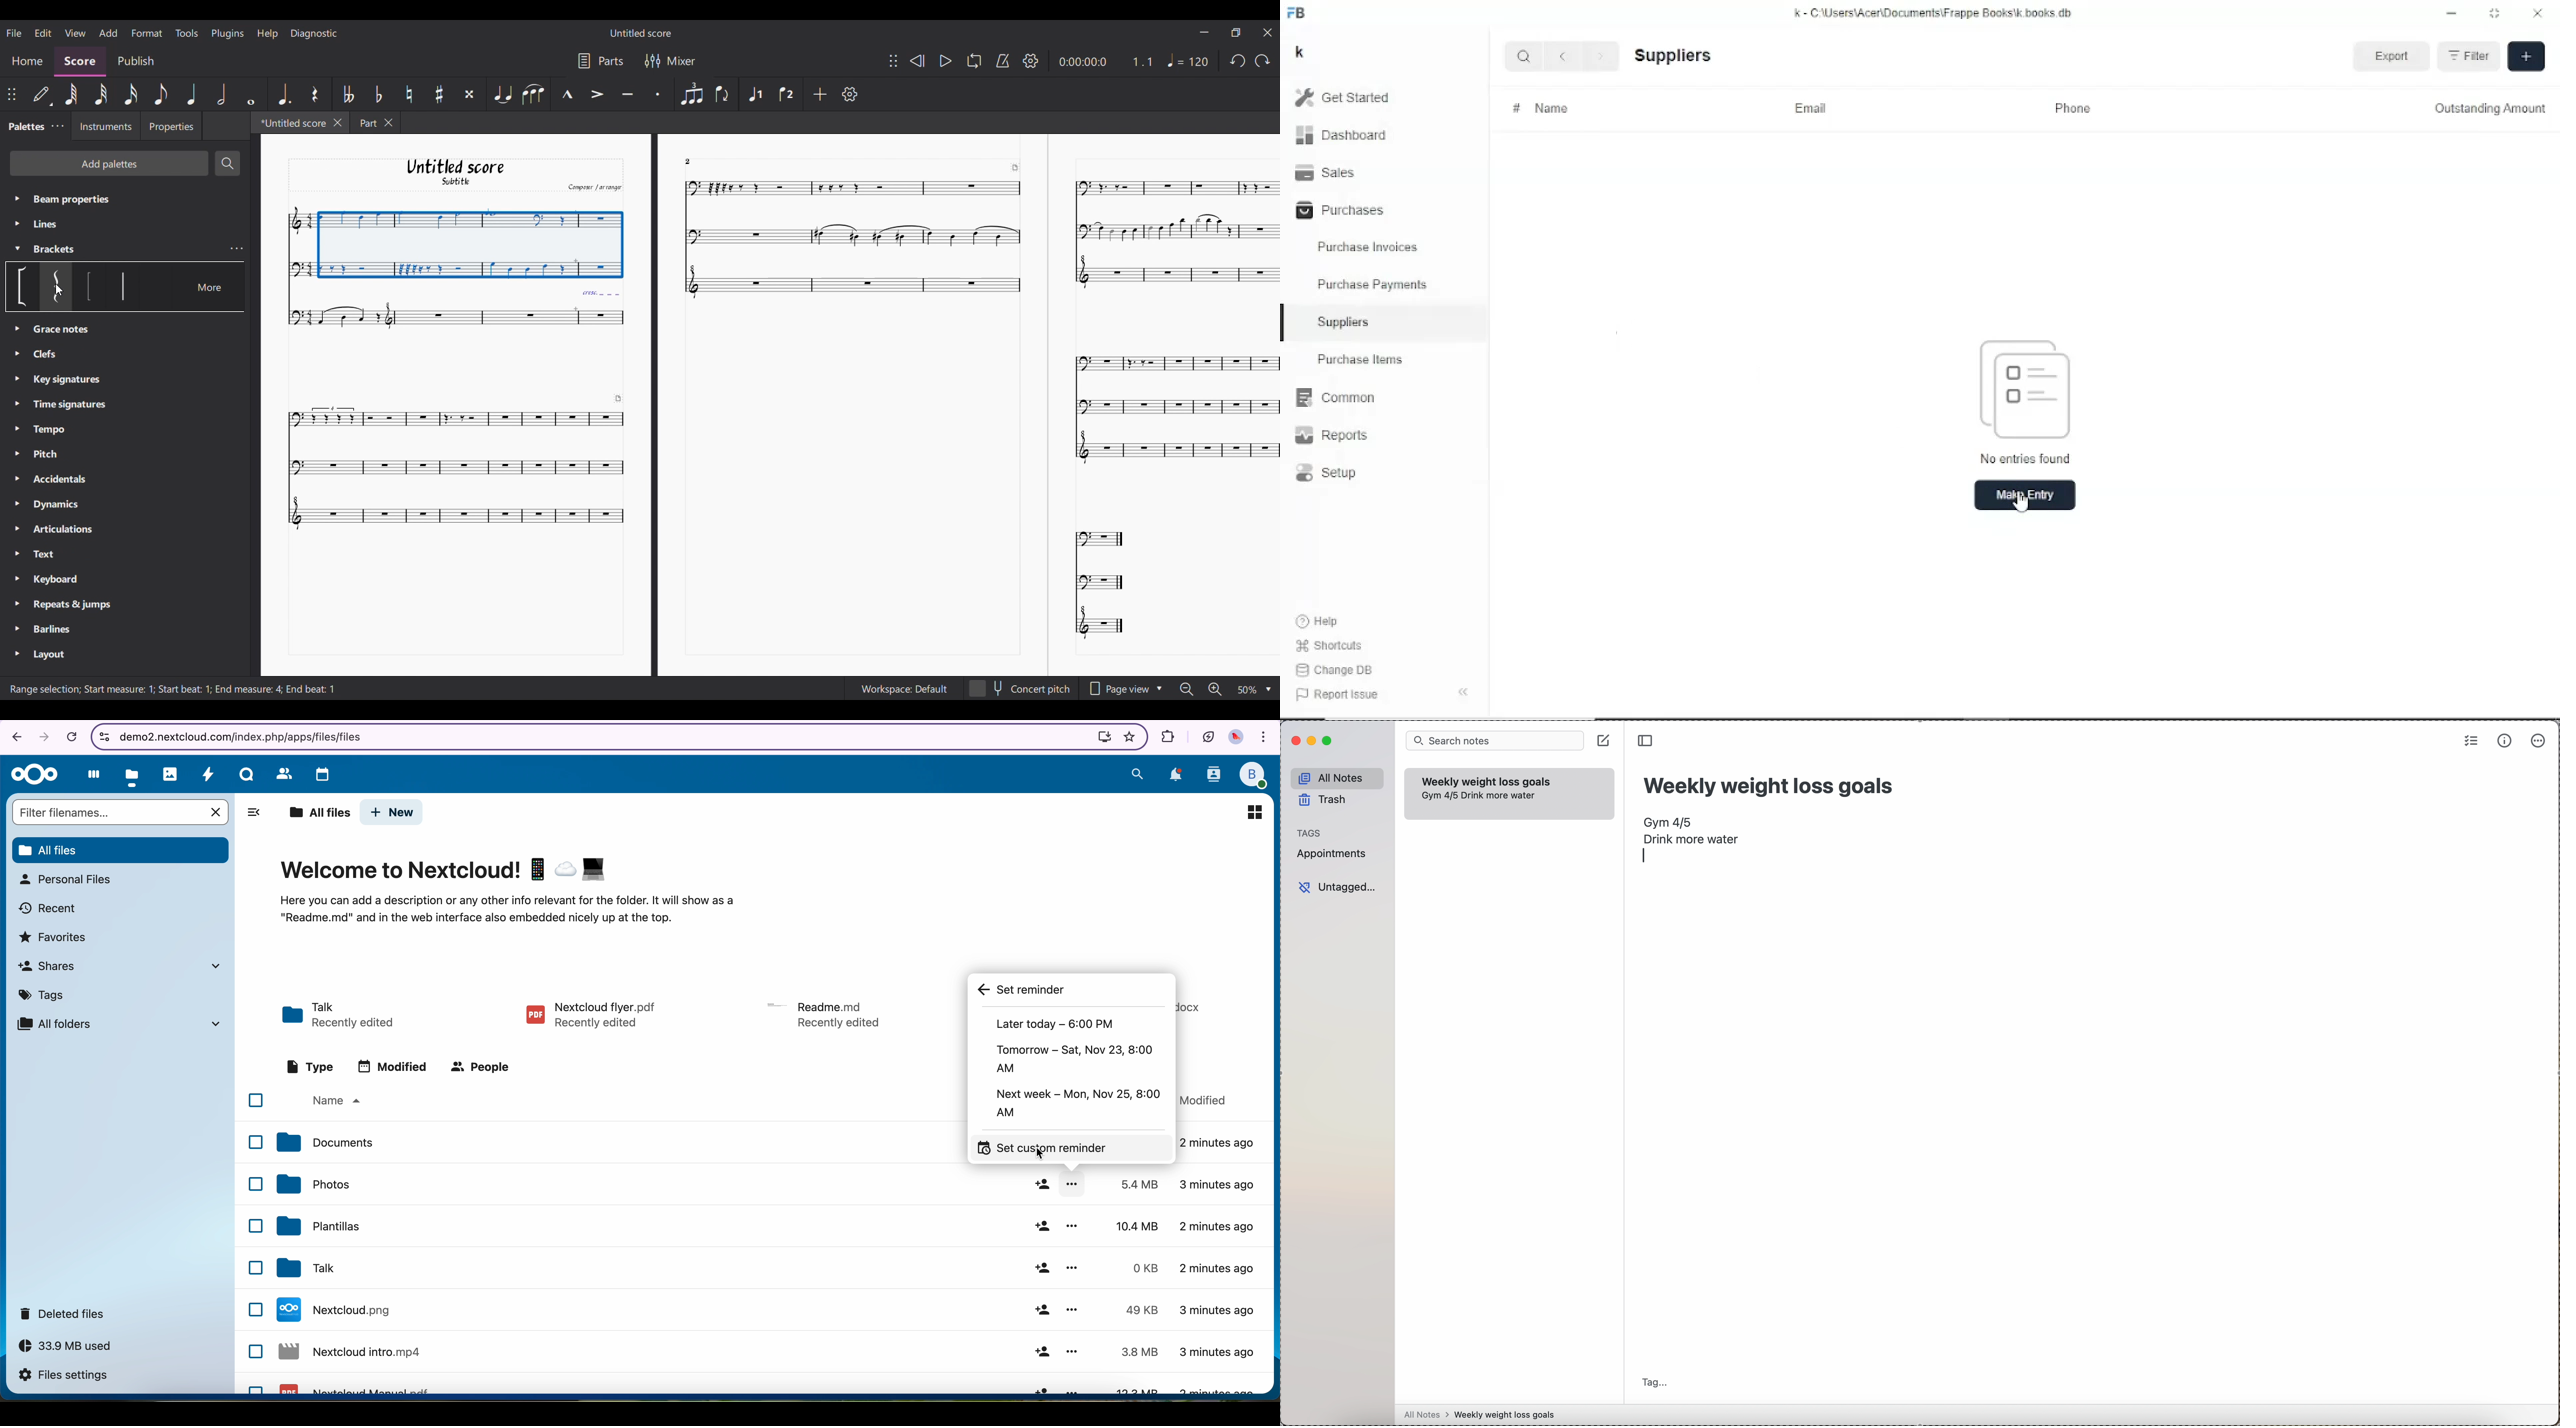  I want to click on , so click(852, 235).